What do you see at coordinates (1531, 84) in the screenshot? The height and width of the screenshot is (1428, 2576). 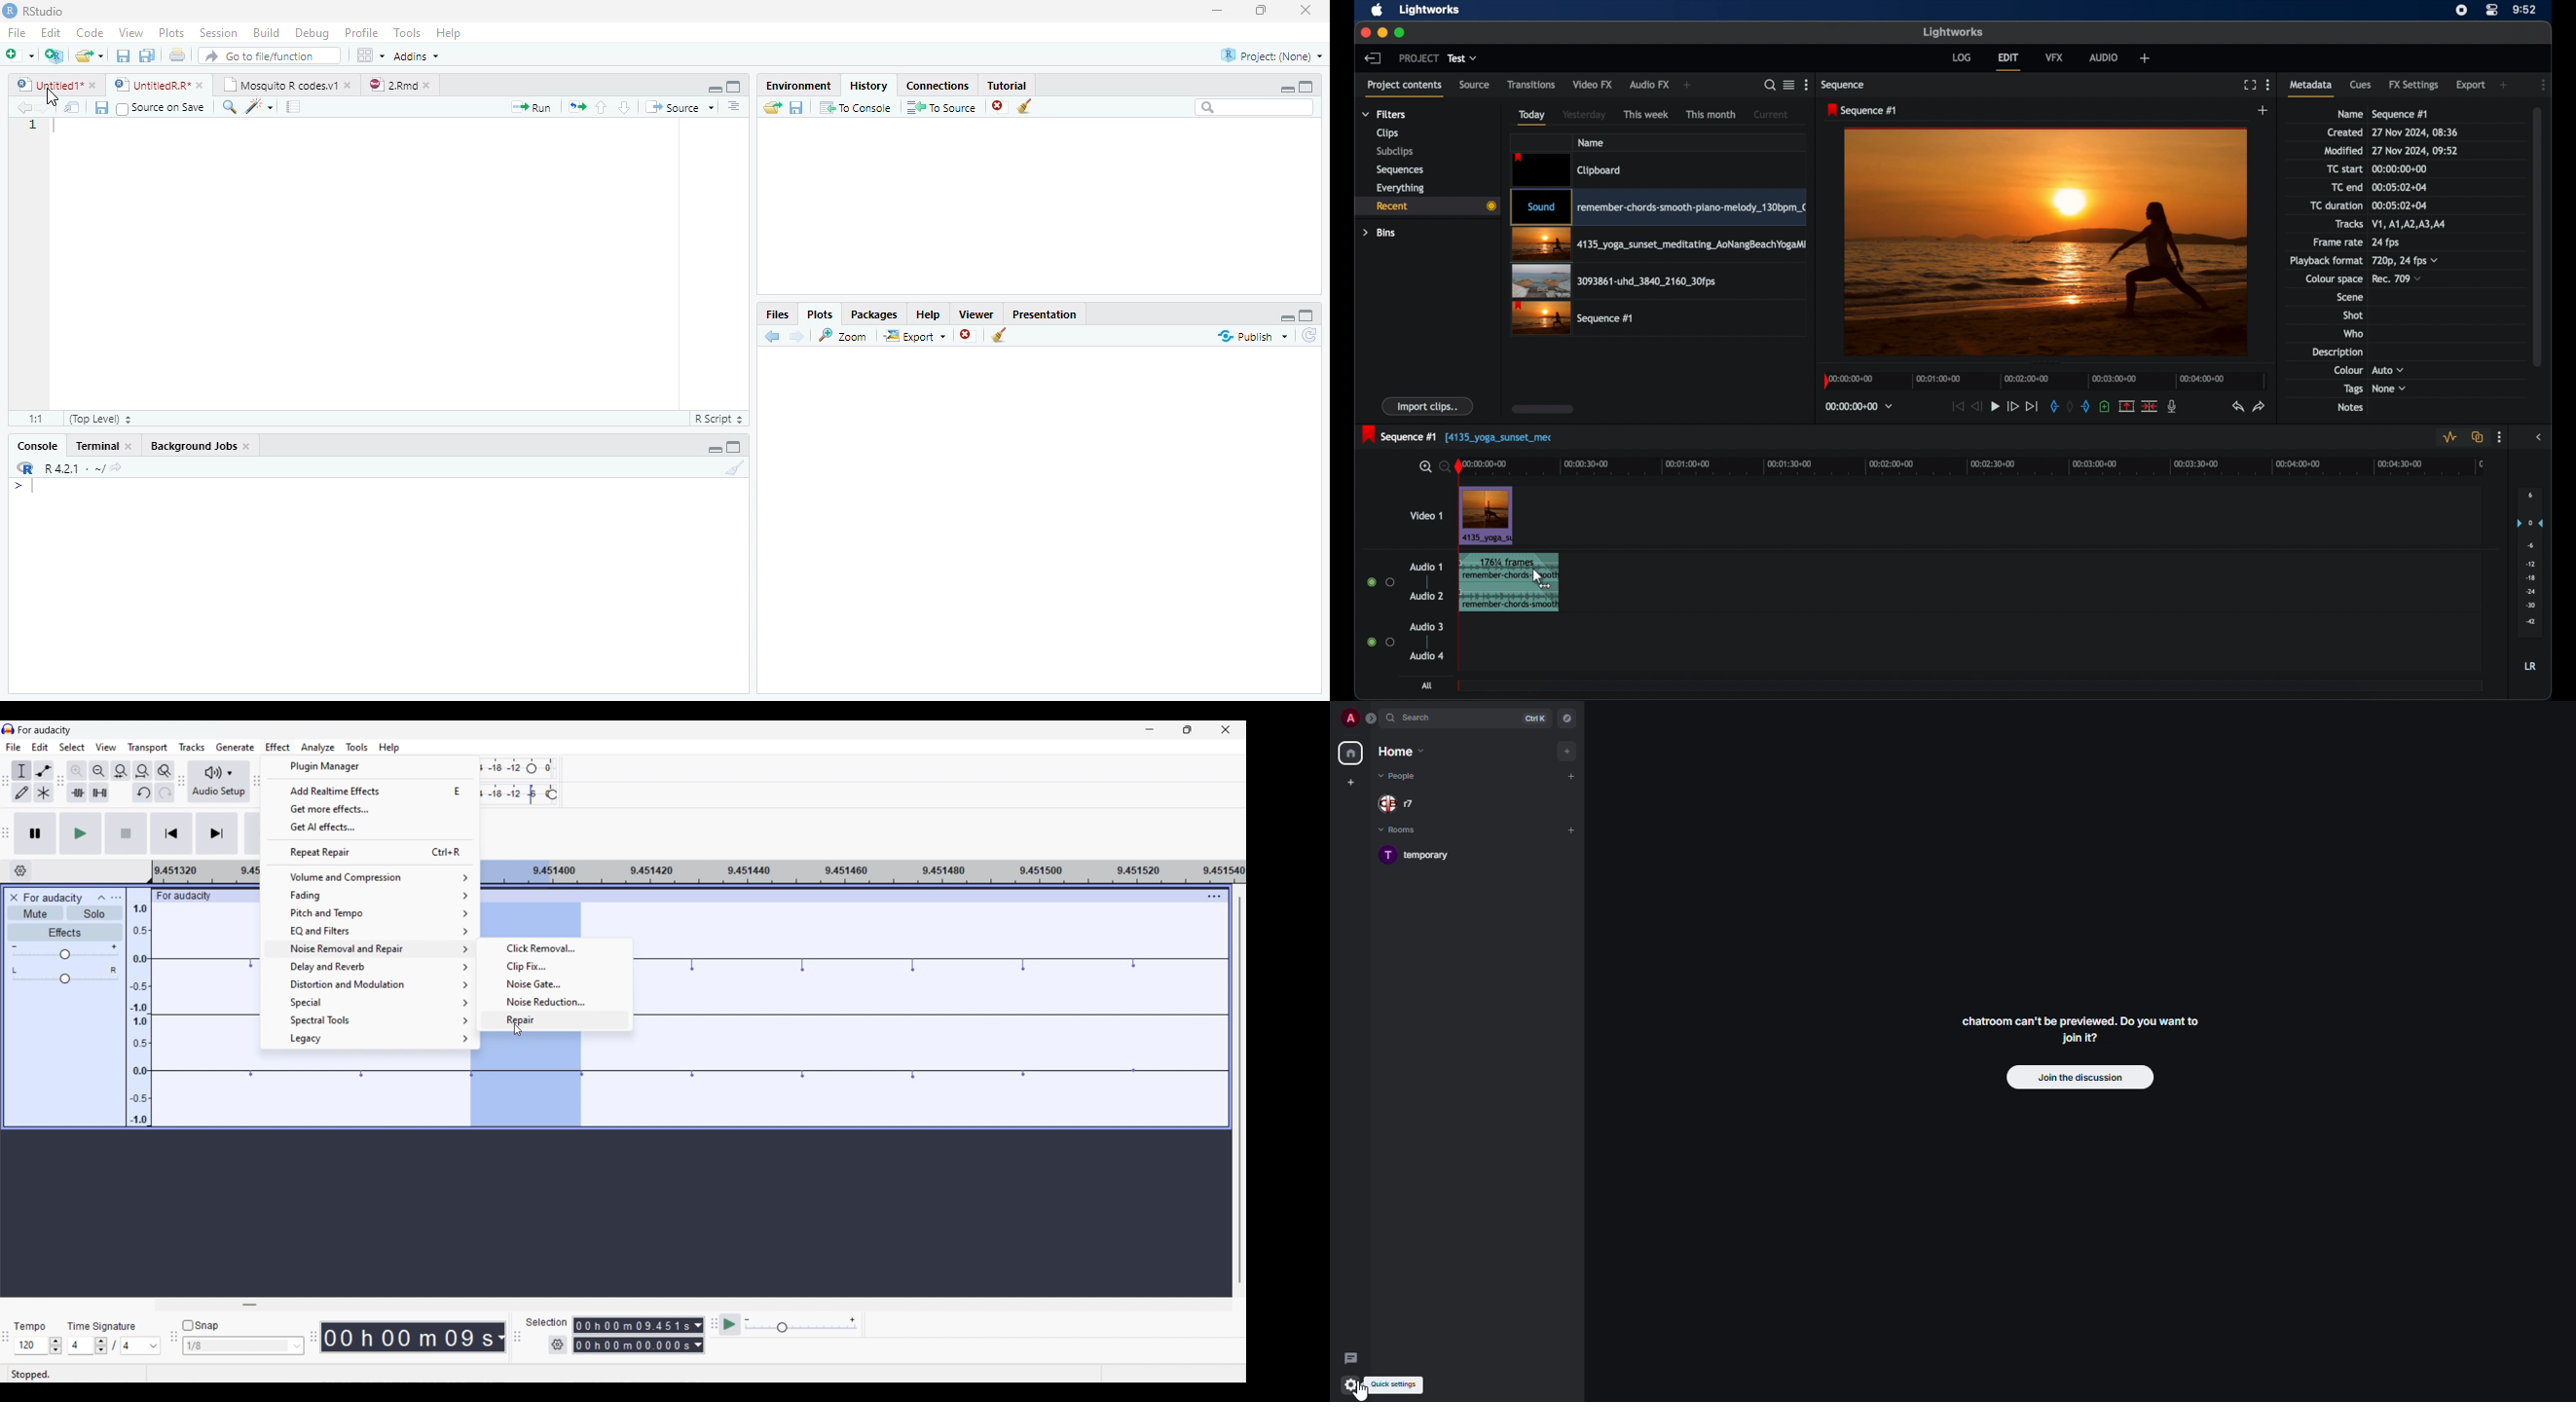 I see `transitions` at bounding box center [1531, 84].